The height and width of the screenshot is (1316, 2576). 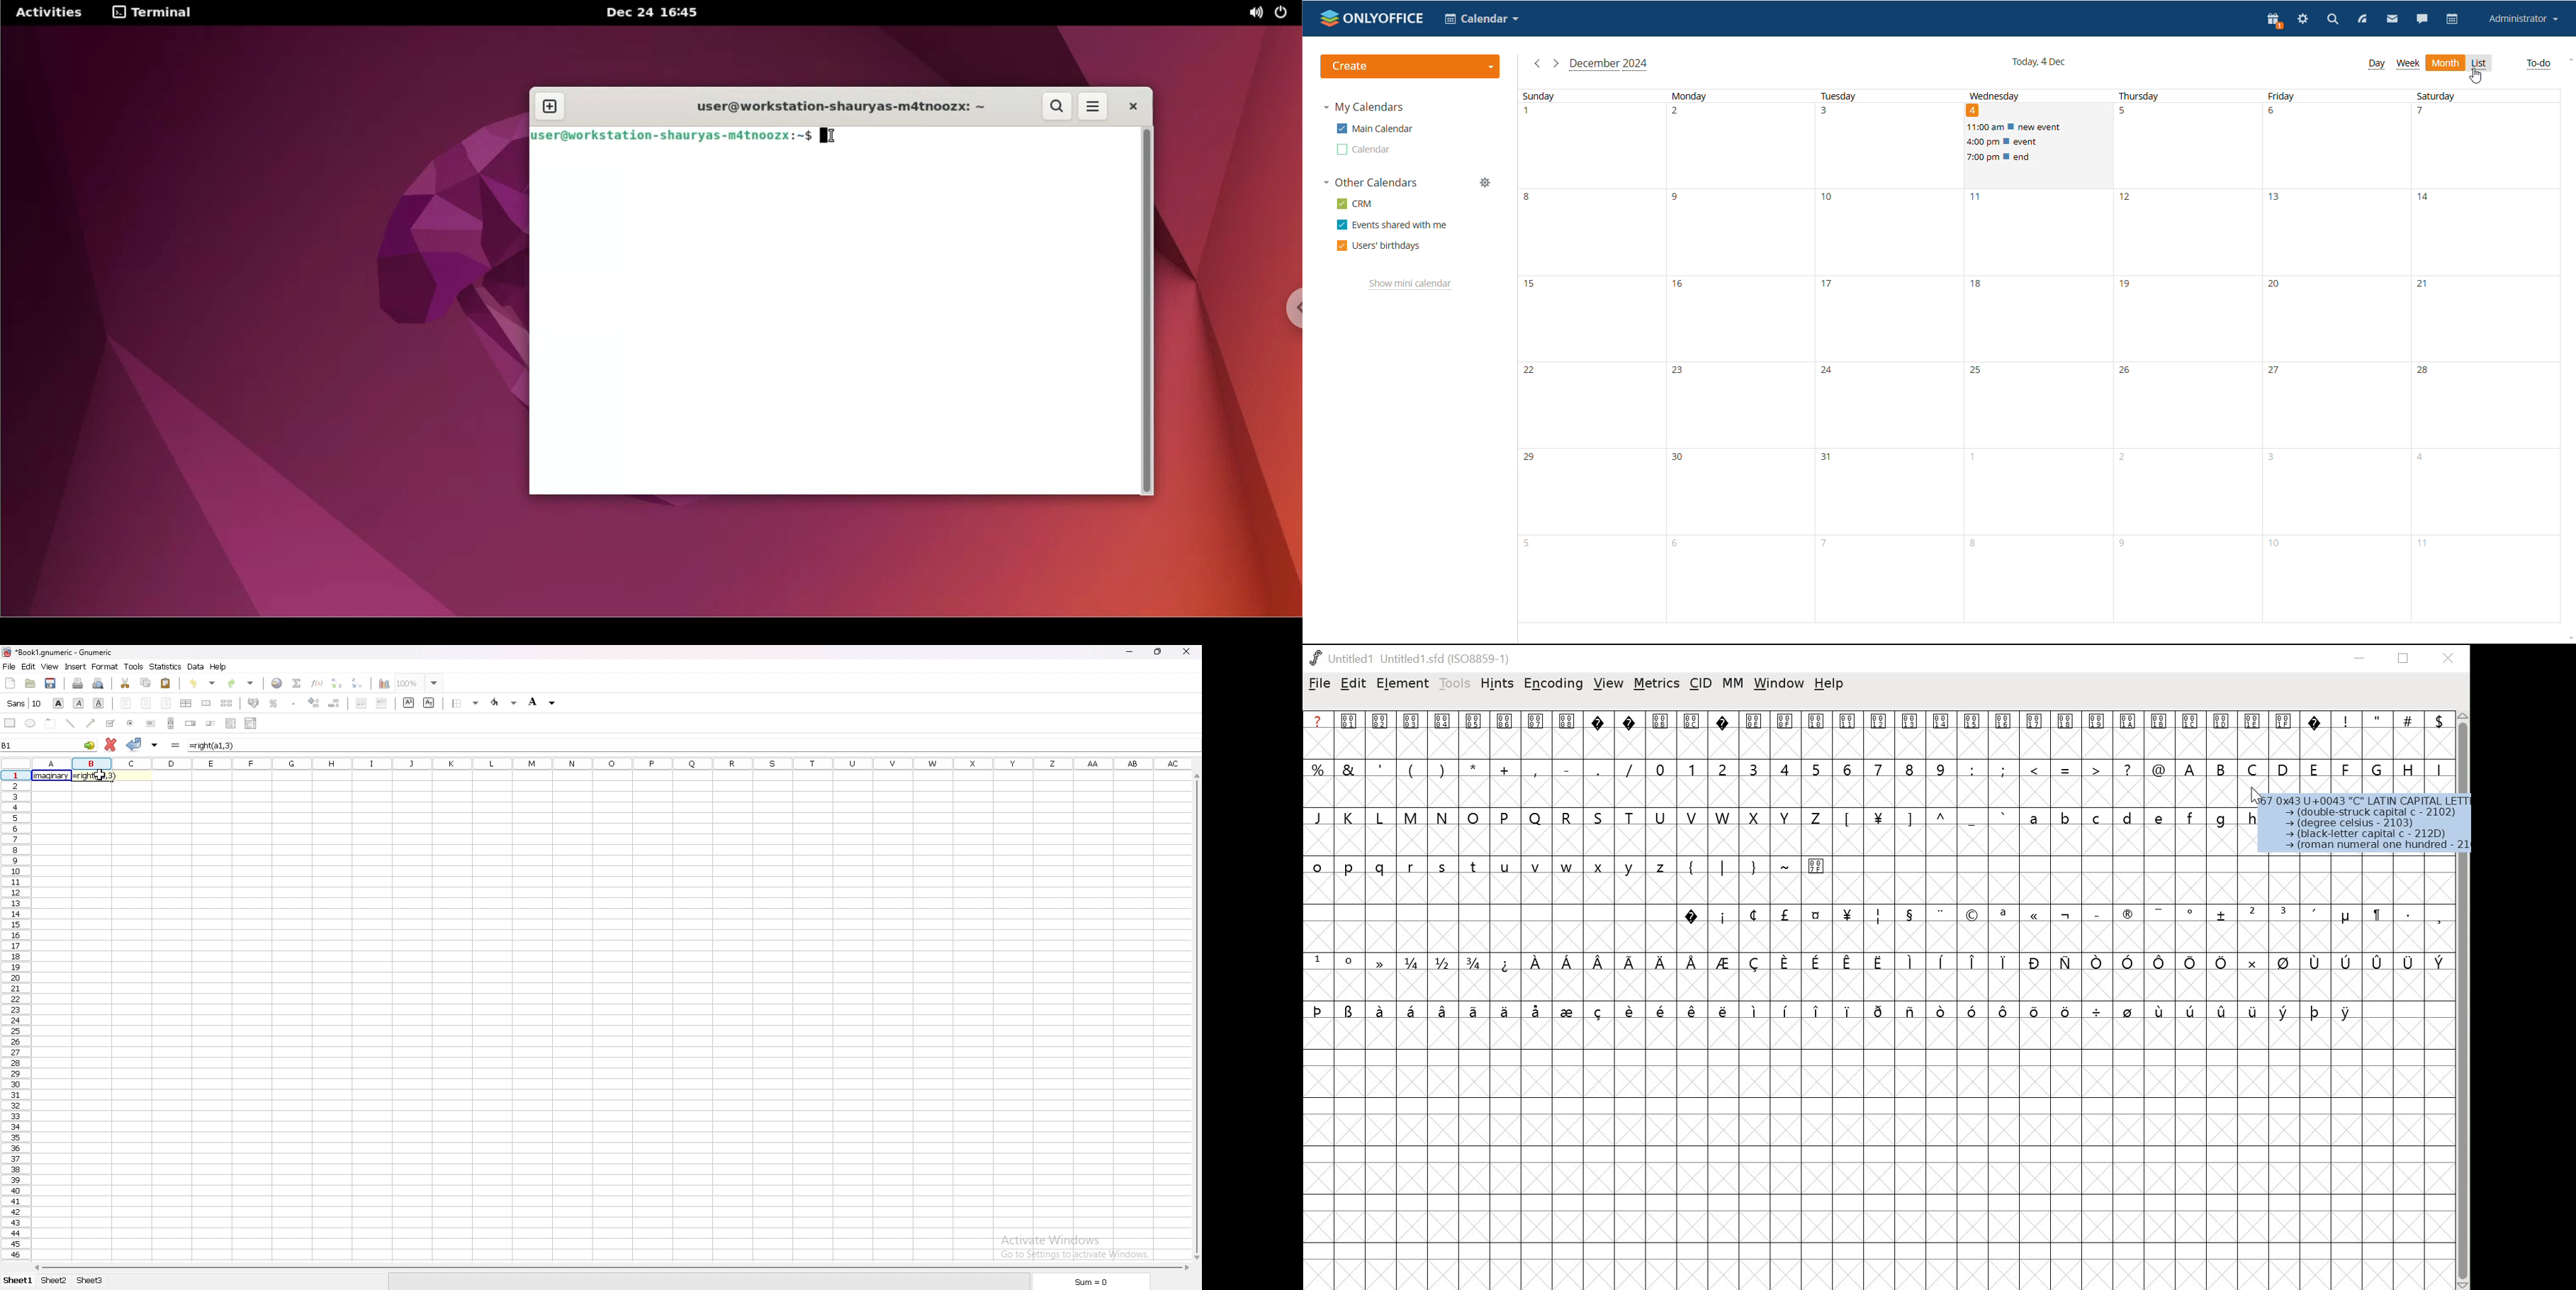 I want to click on function, so click(x=317, y=683).